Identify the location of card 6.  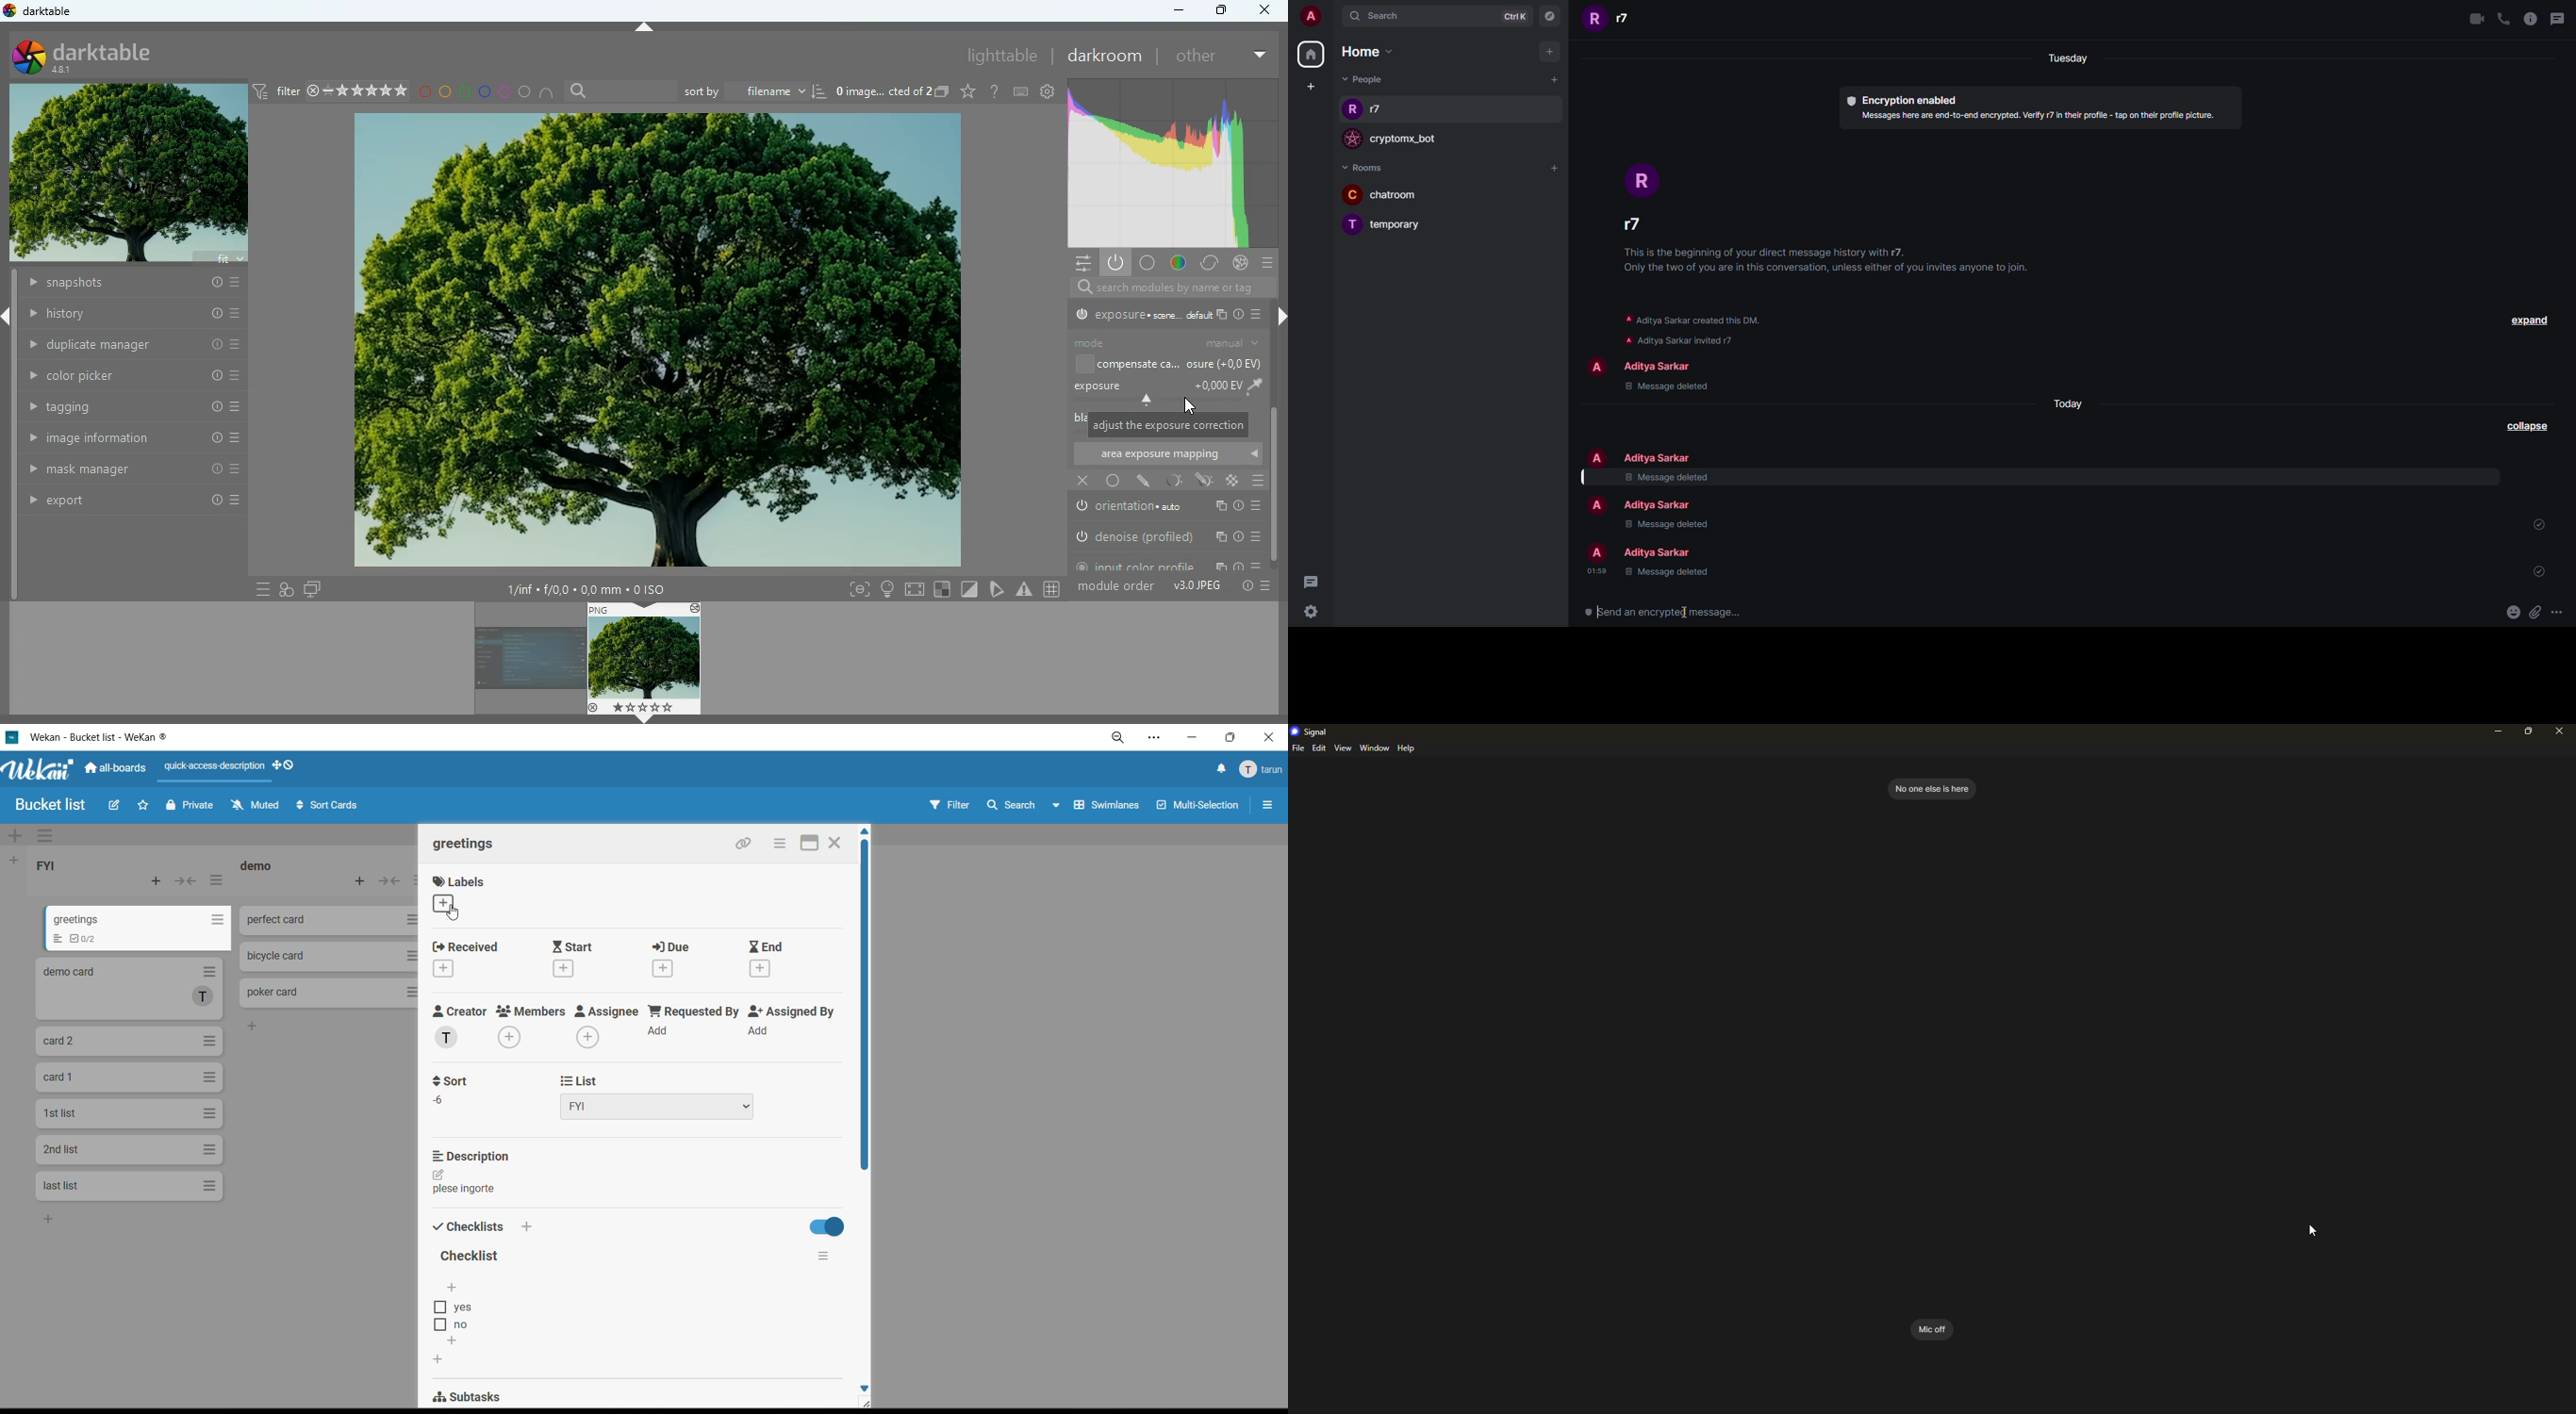
(127, 1149).